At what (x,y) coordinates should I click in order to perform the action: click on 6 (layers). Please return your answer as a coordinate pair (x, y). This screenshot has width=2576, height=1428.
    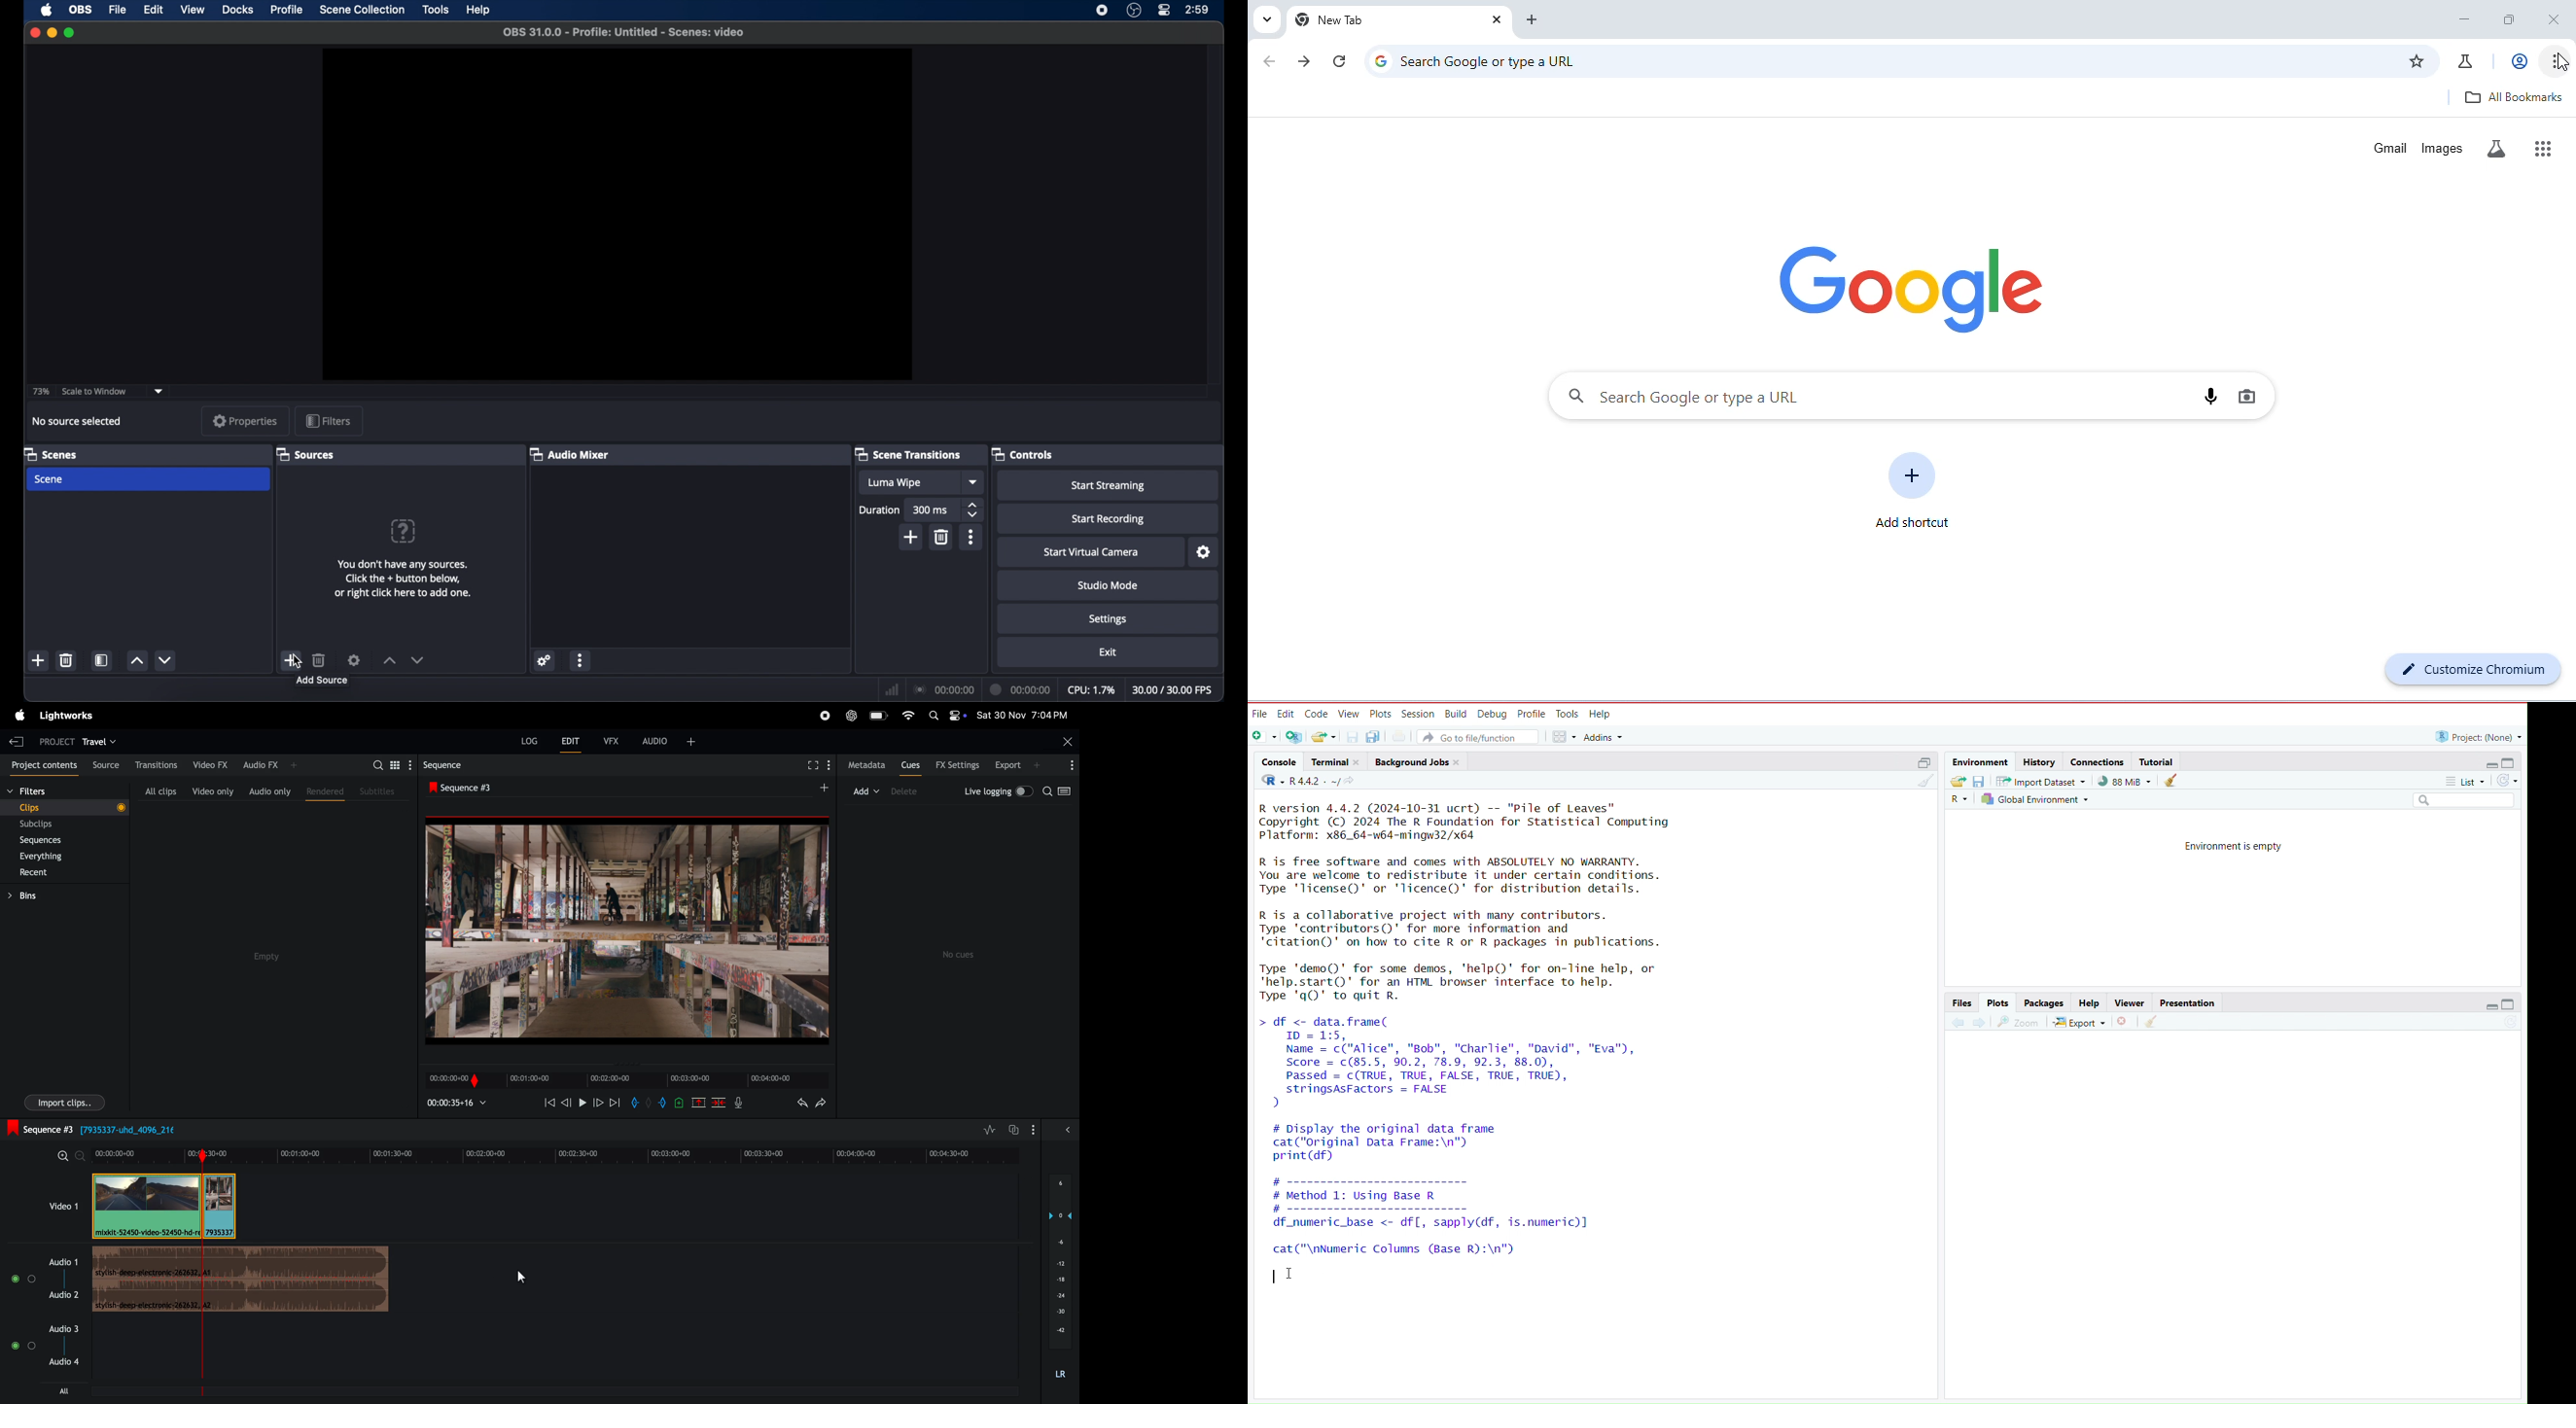
    Looking at the image, I should click on (1060, 1187).